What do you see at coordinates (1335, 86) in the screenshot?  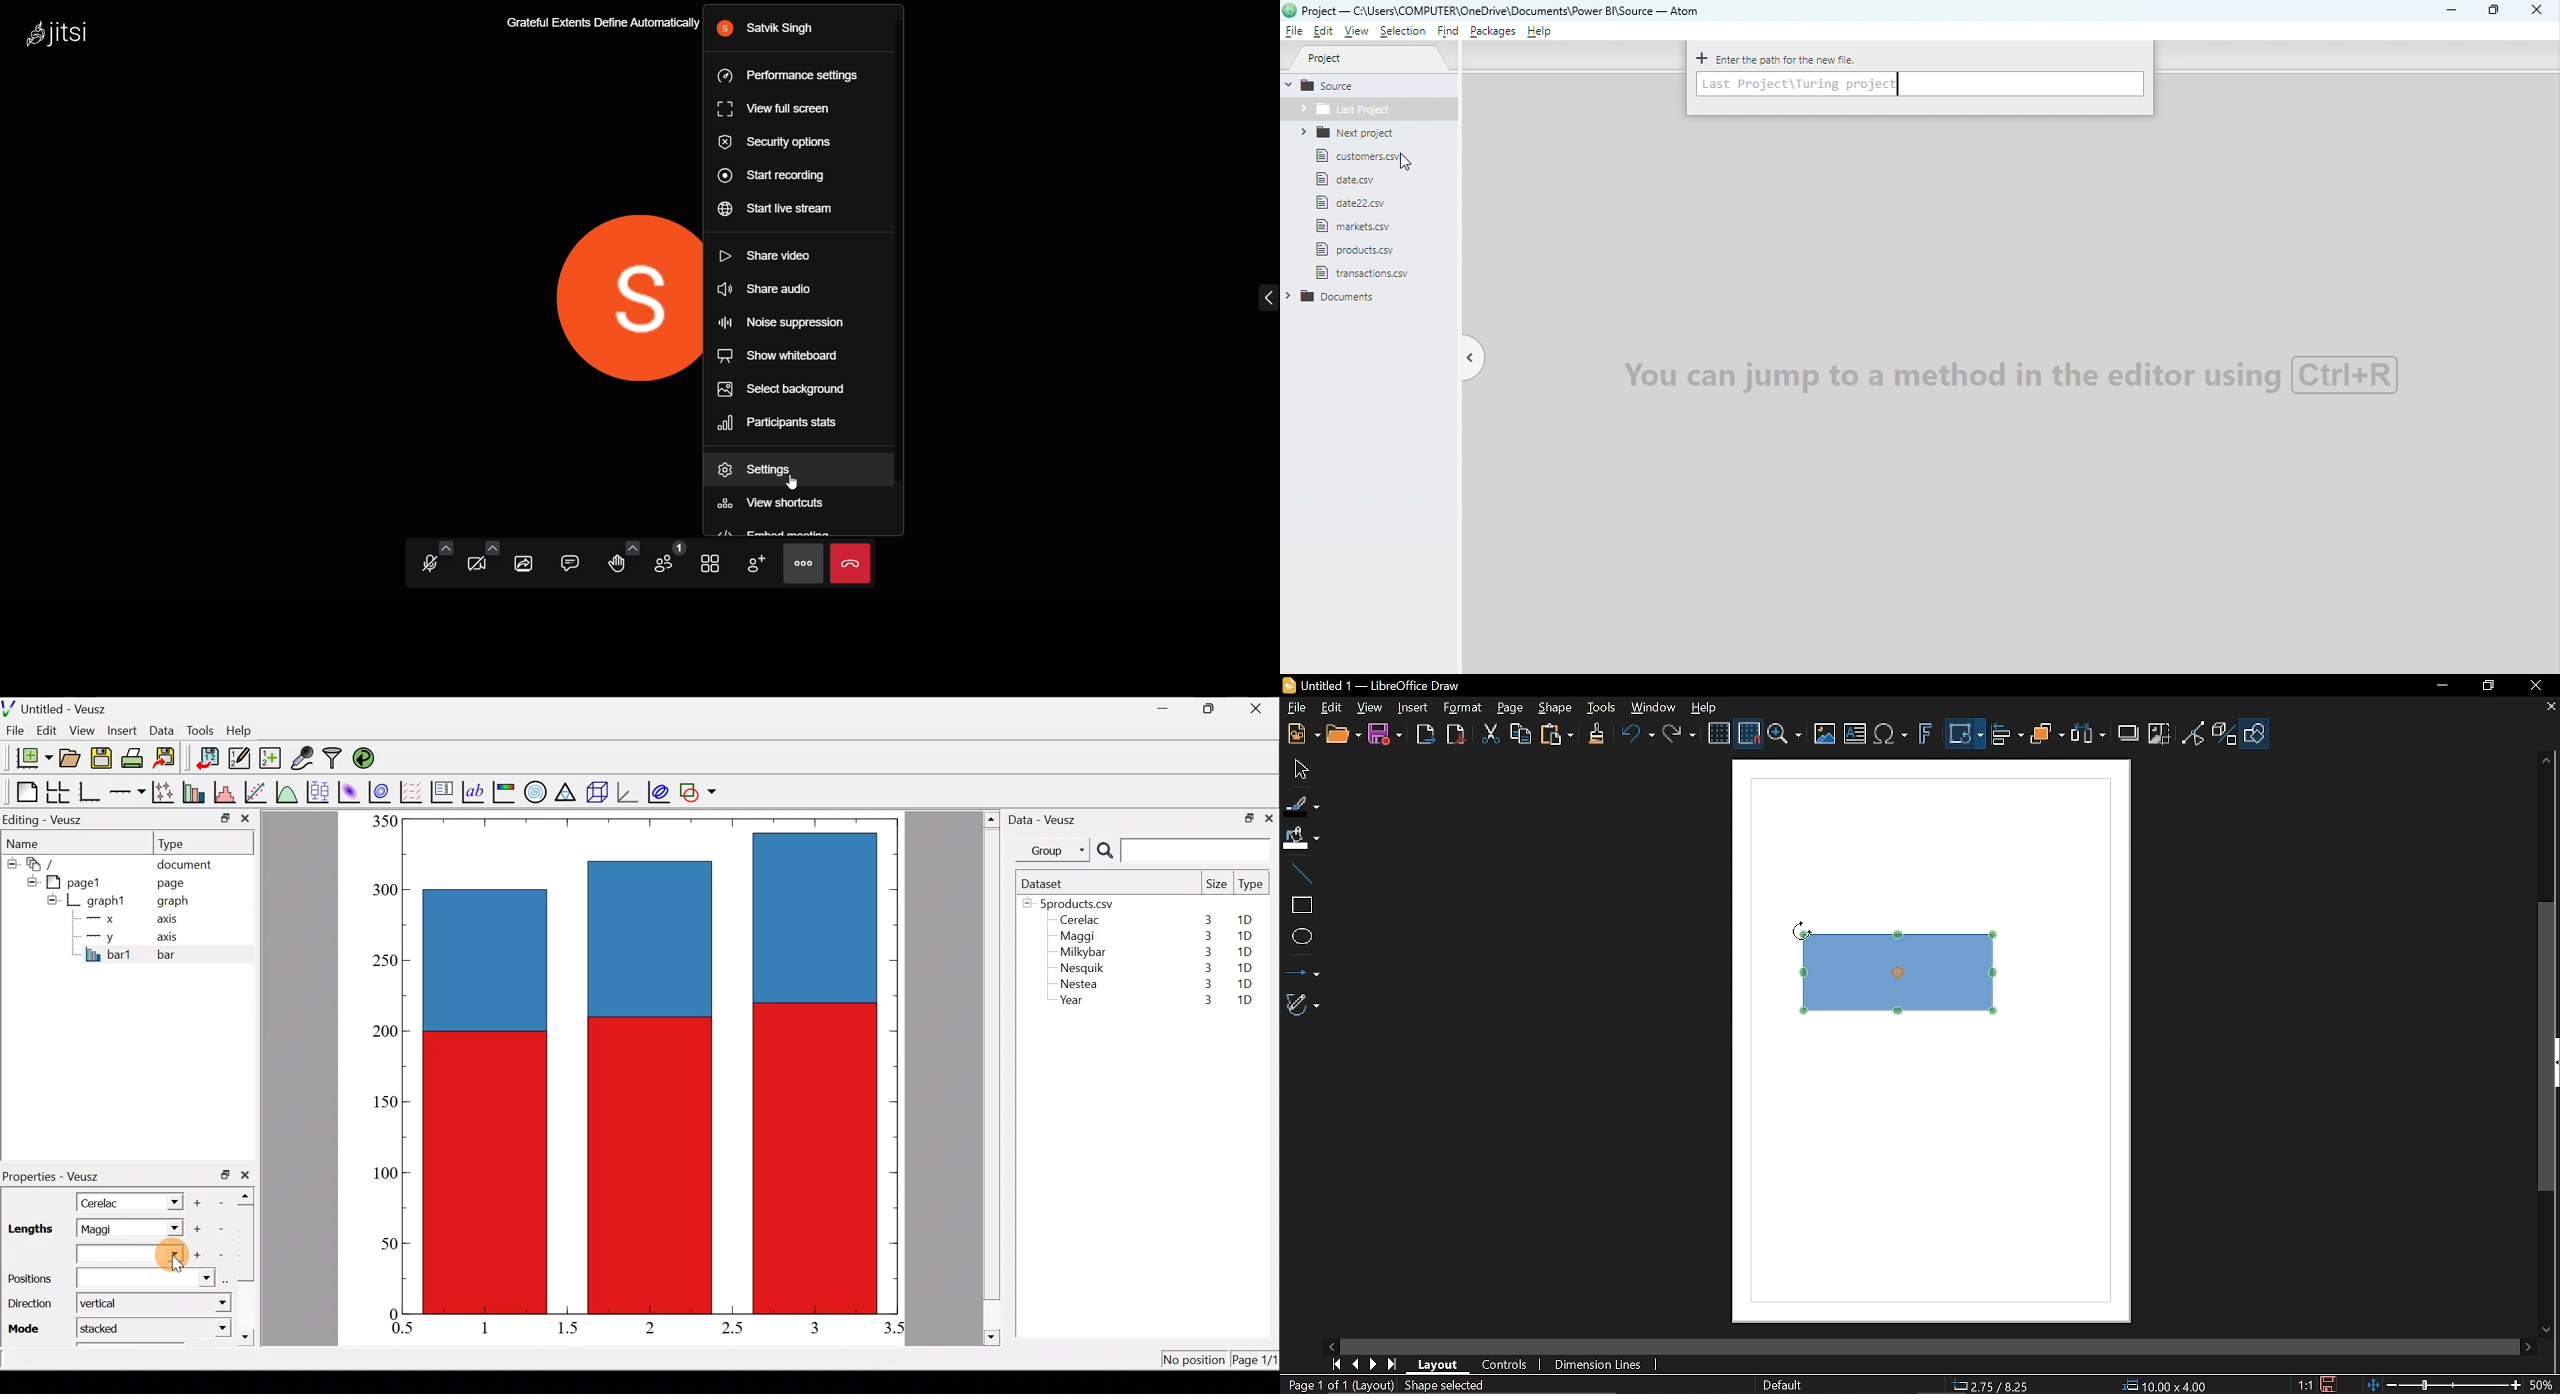 I see `Source` at bounding box center [1335, 86].